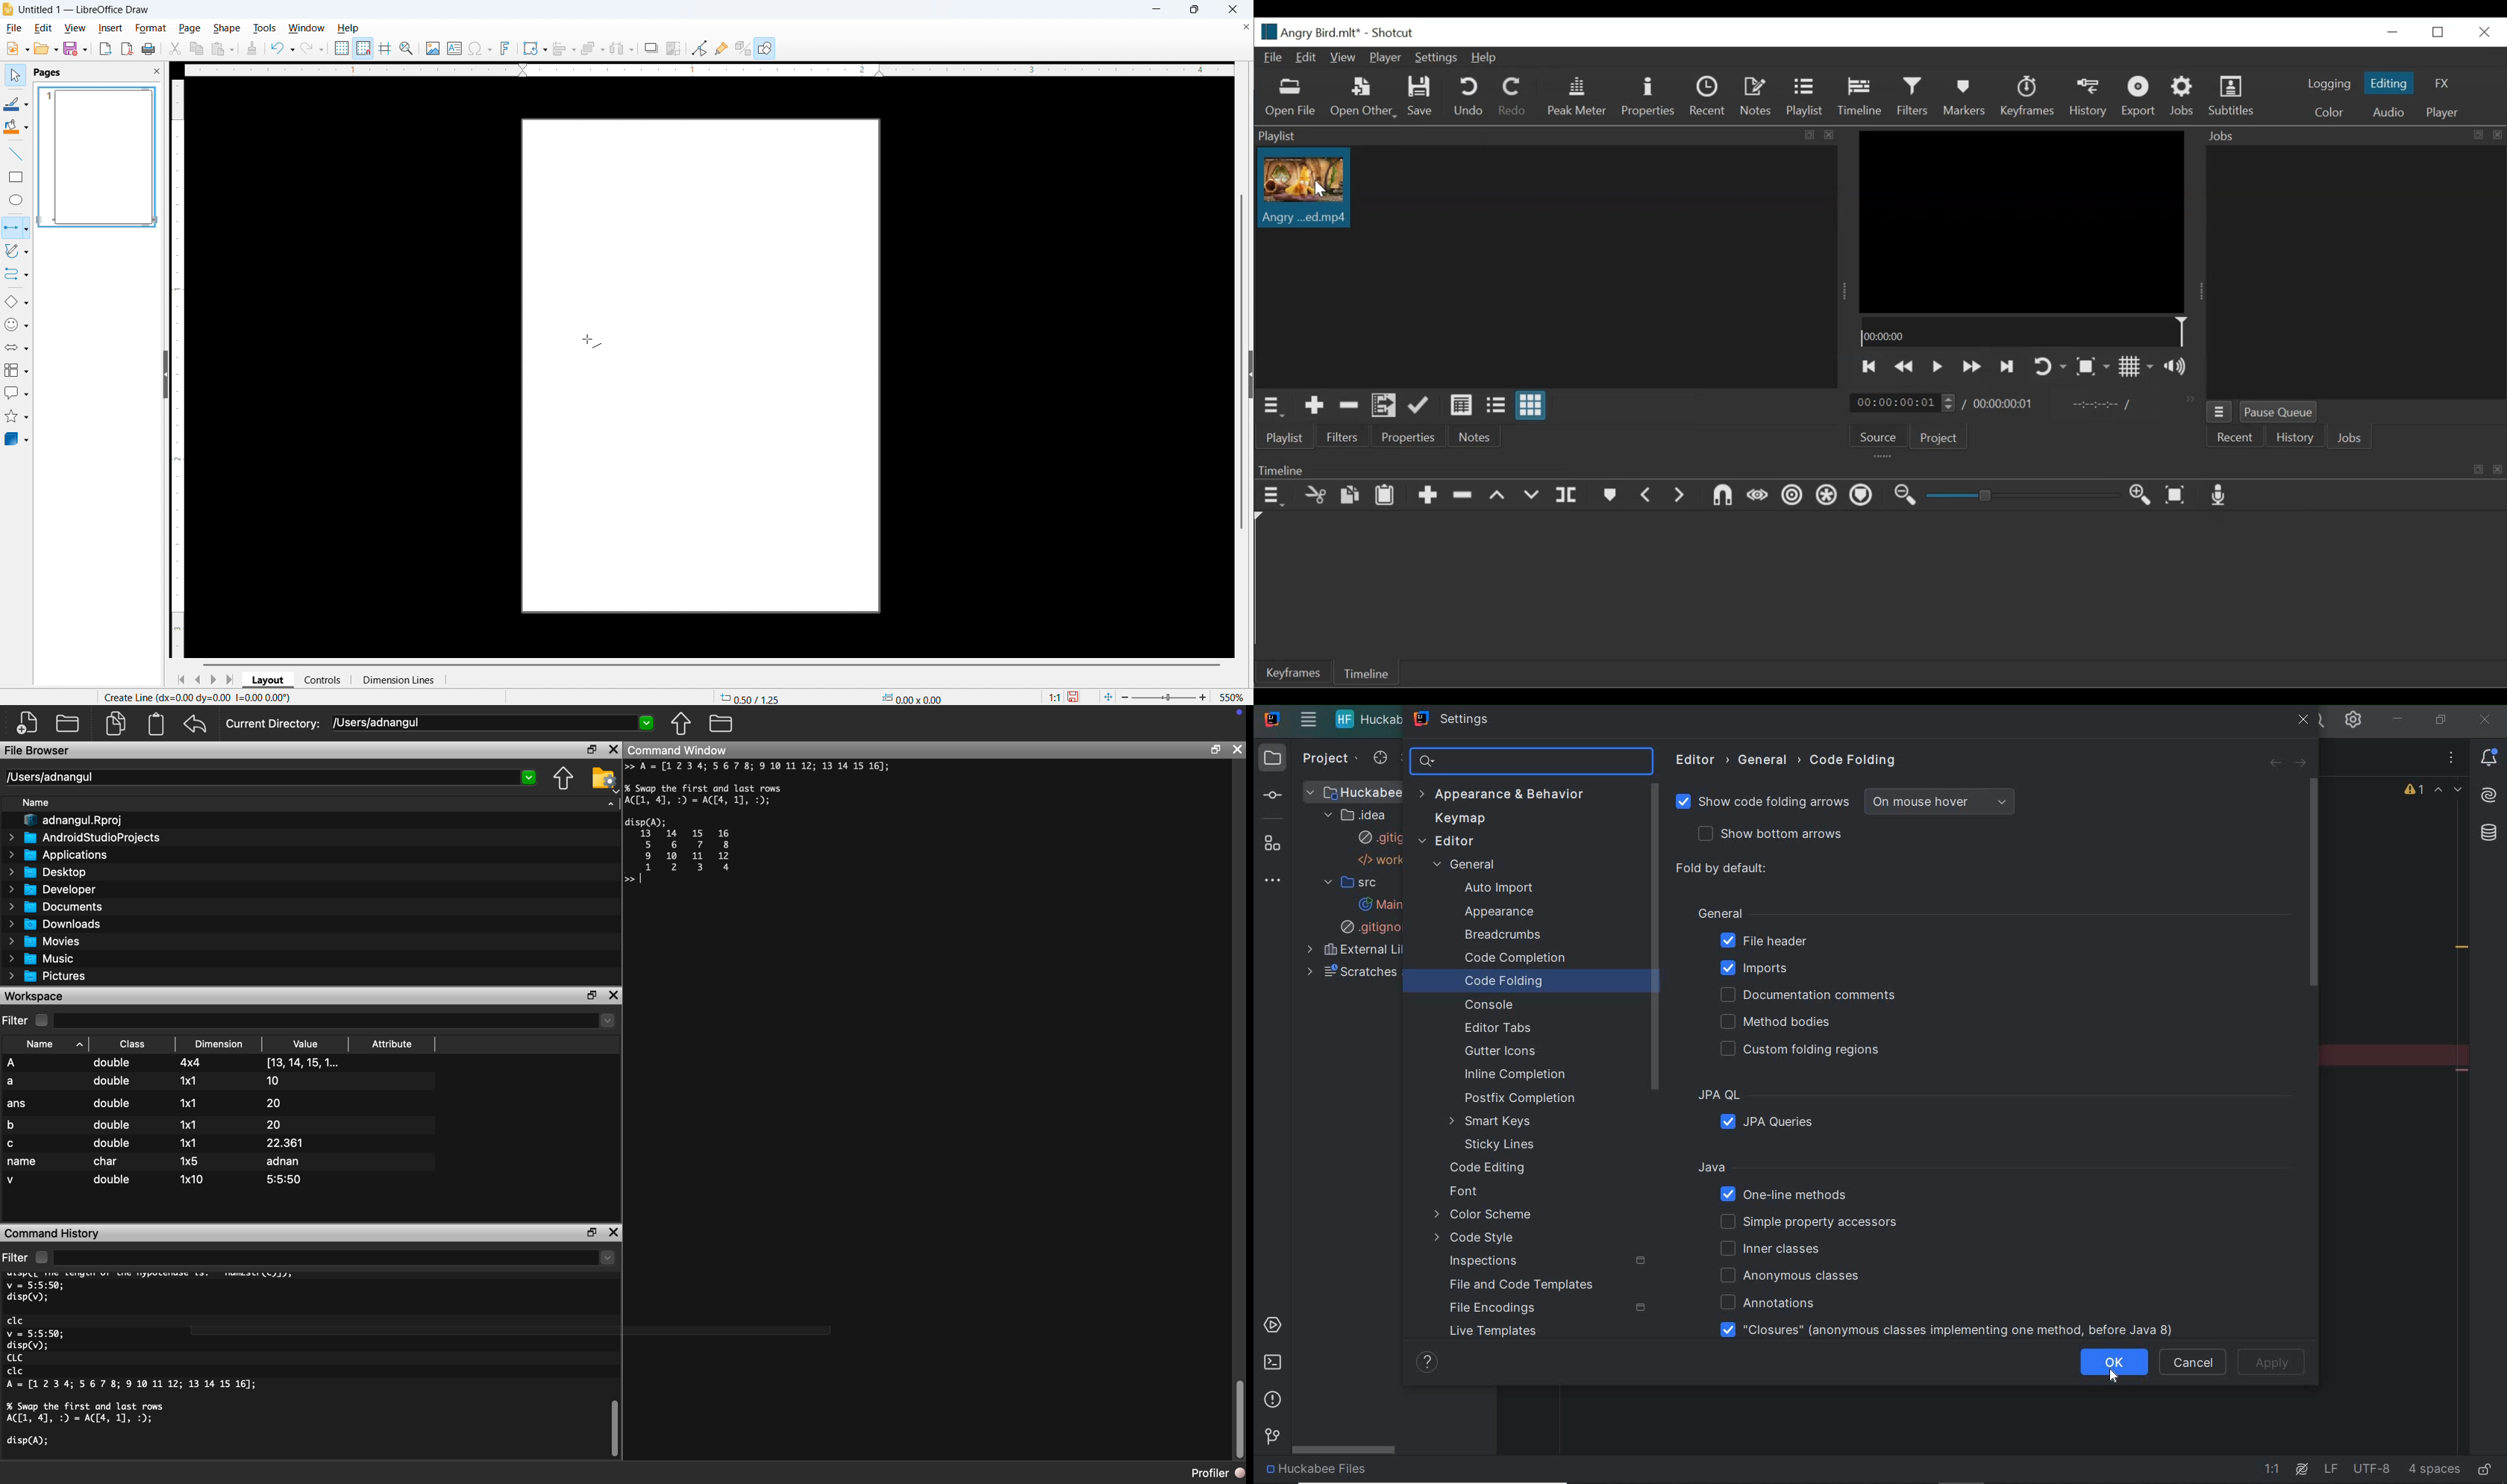  Describe the element at coordinates (385, 48) in the screenshot. I see `Guideline while moving ` at that location.